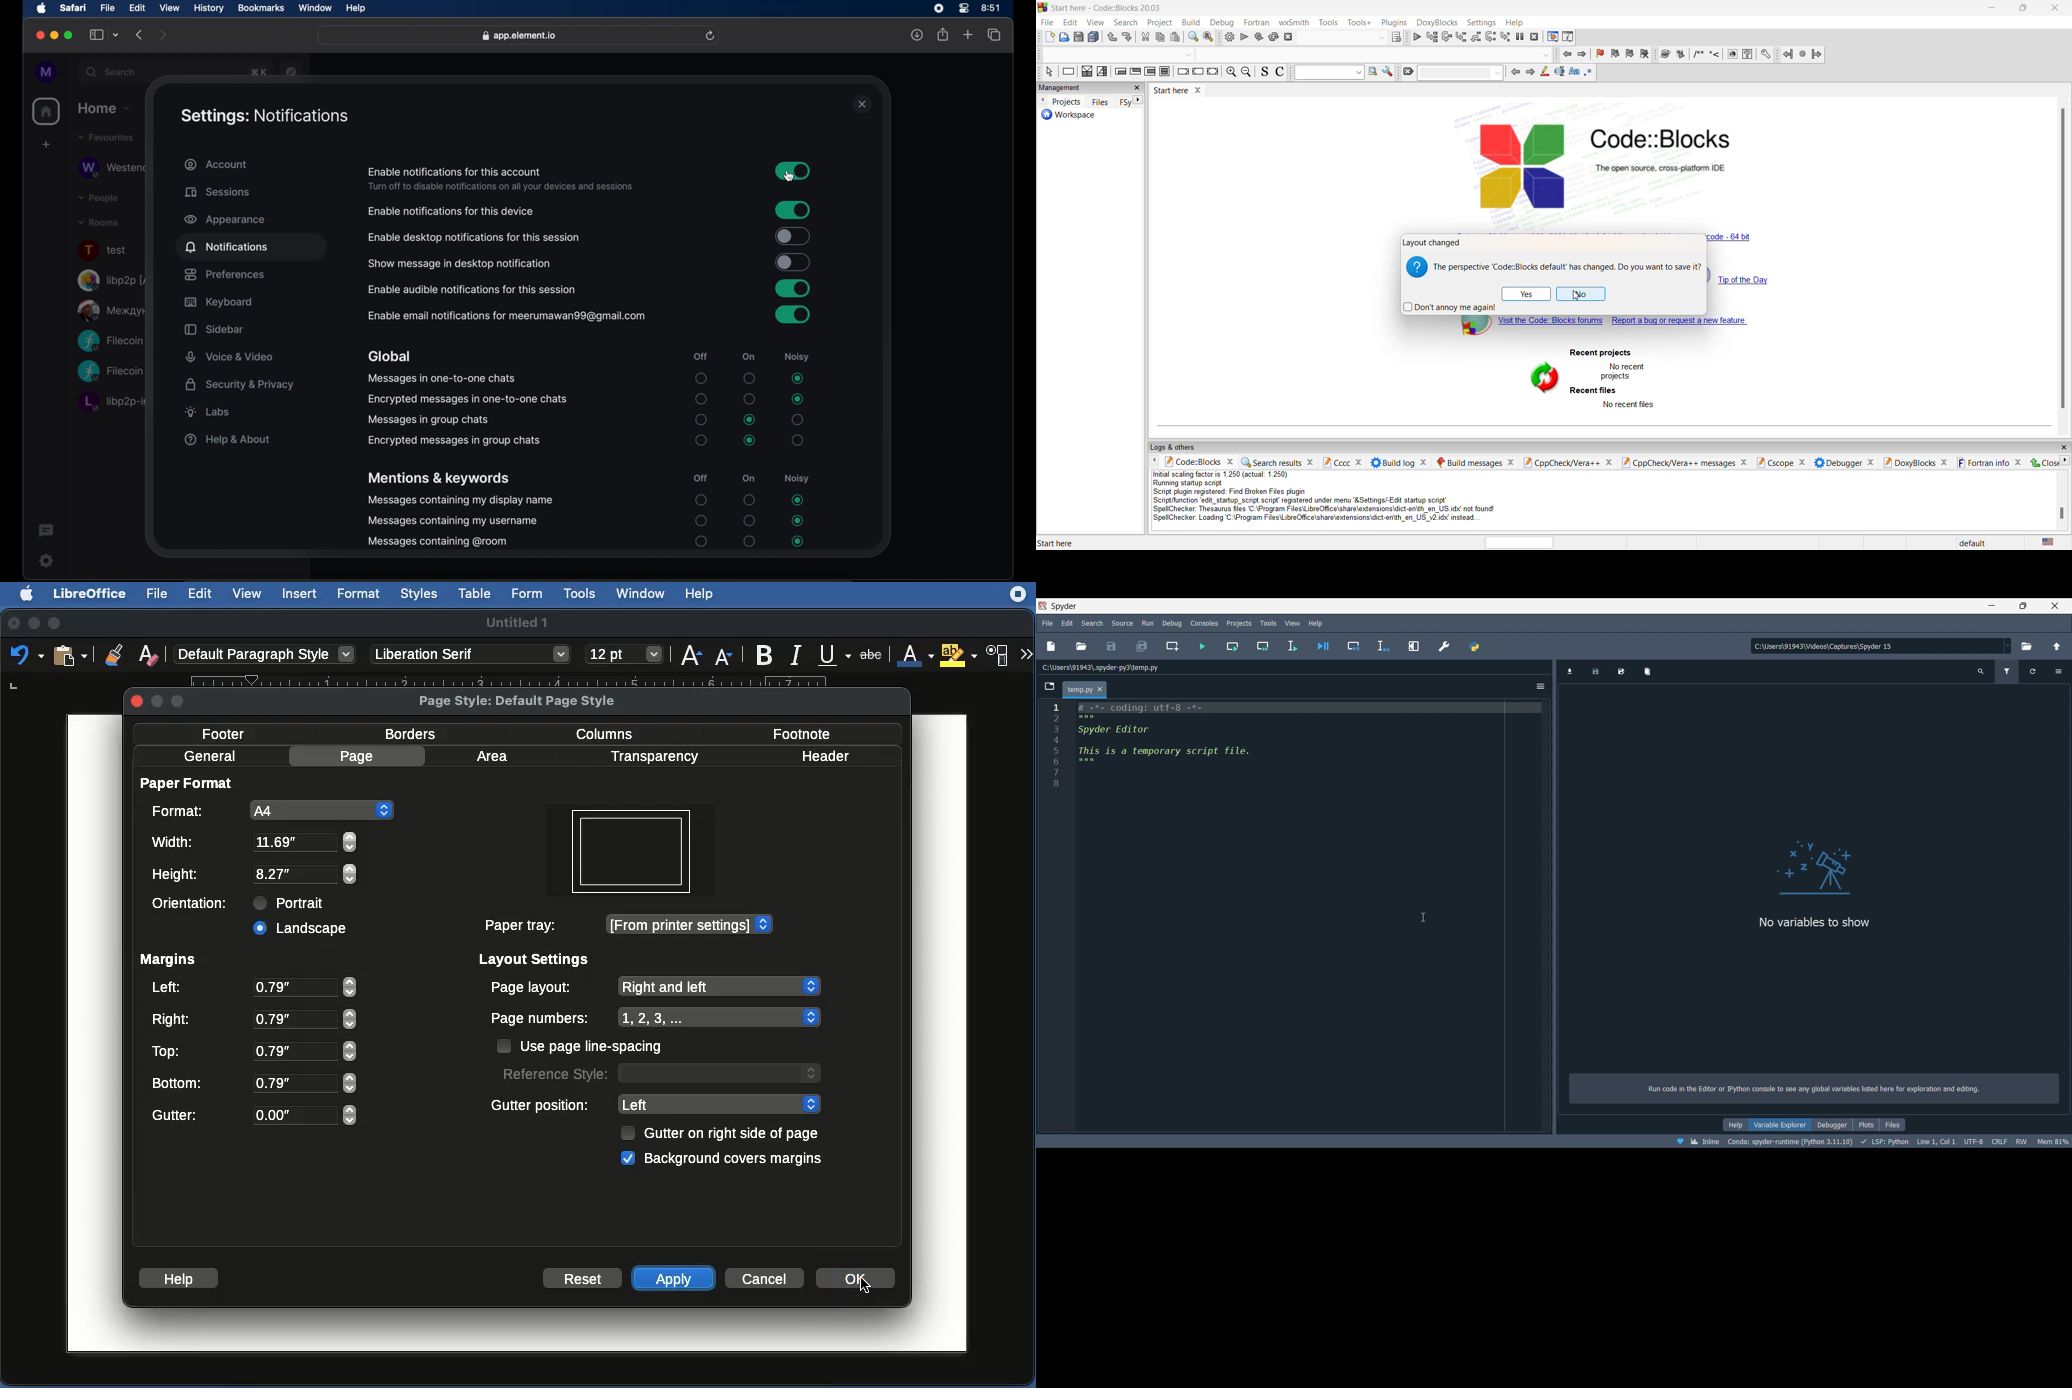  I want to click on messages in one-to-one chats, so click(442, 379).